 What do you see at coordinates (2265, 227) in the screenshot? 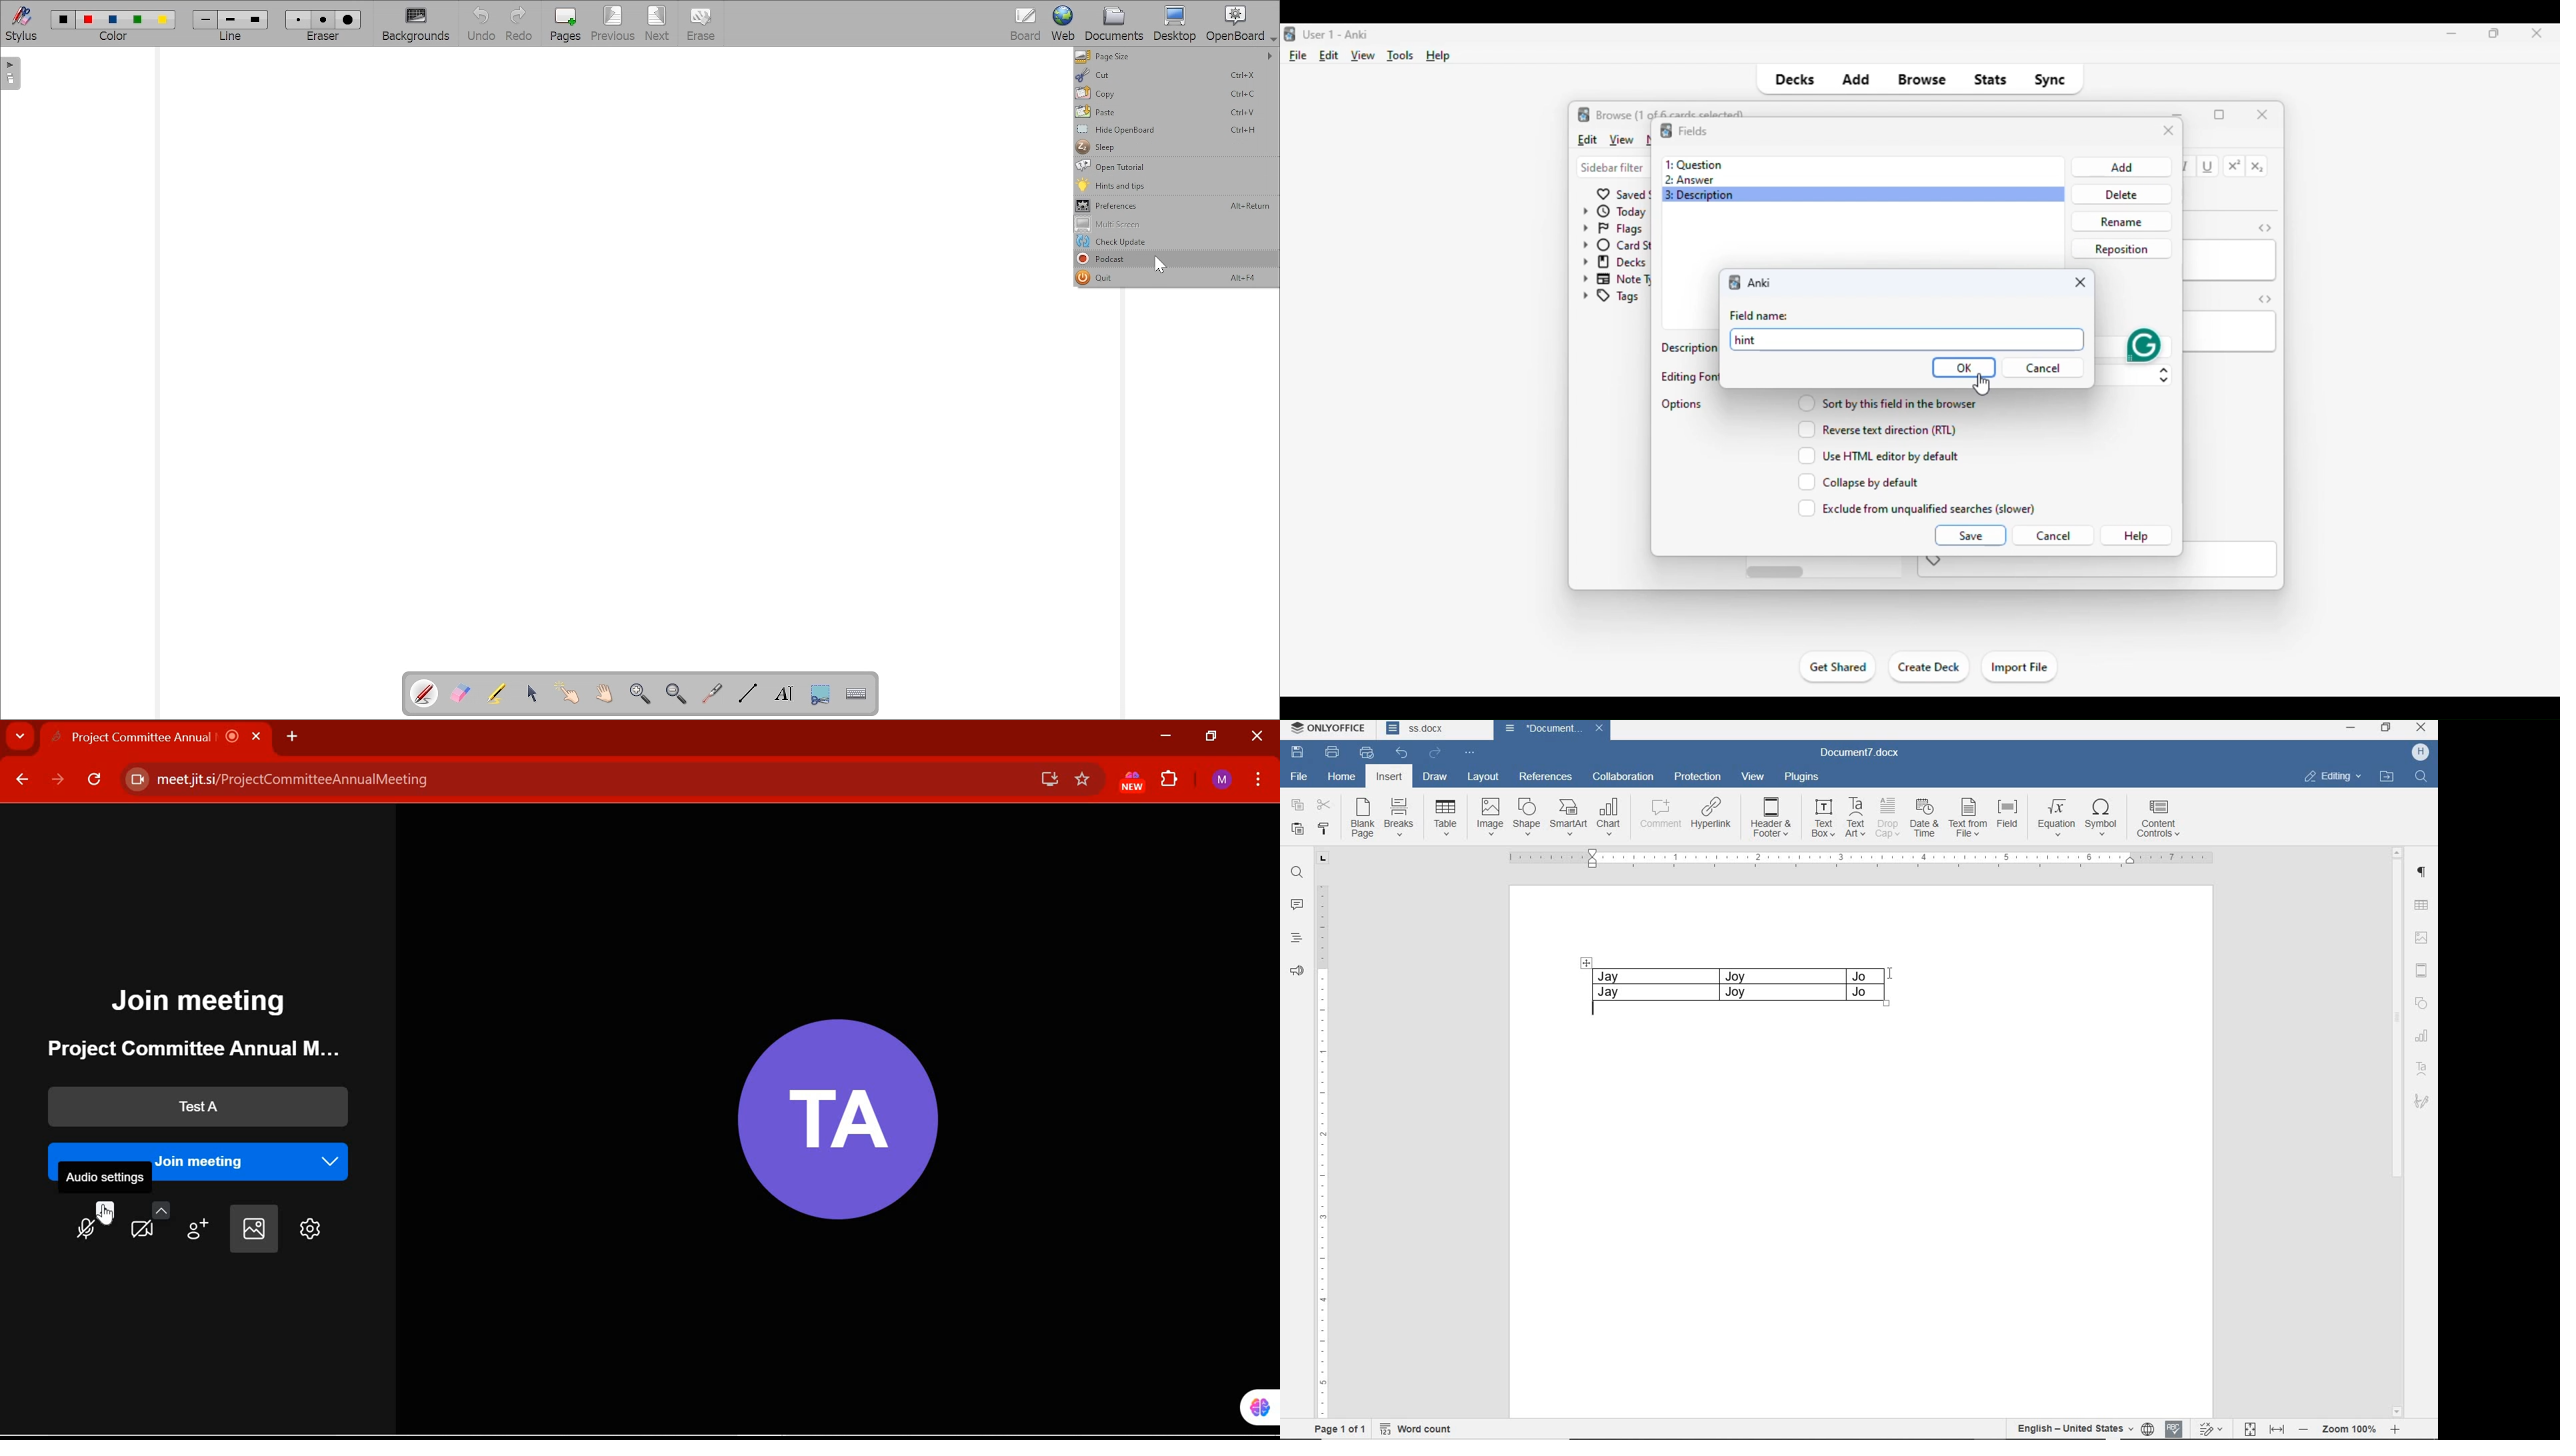
I see `toggle HTML editor` at bounding box center [2265, 227].